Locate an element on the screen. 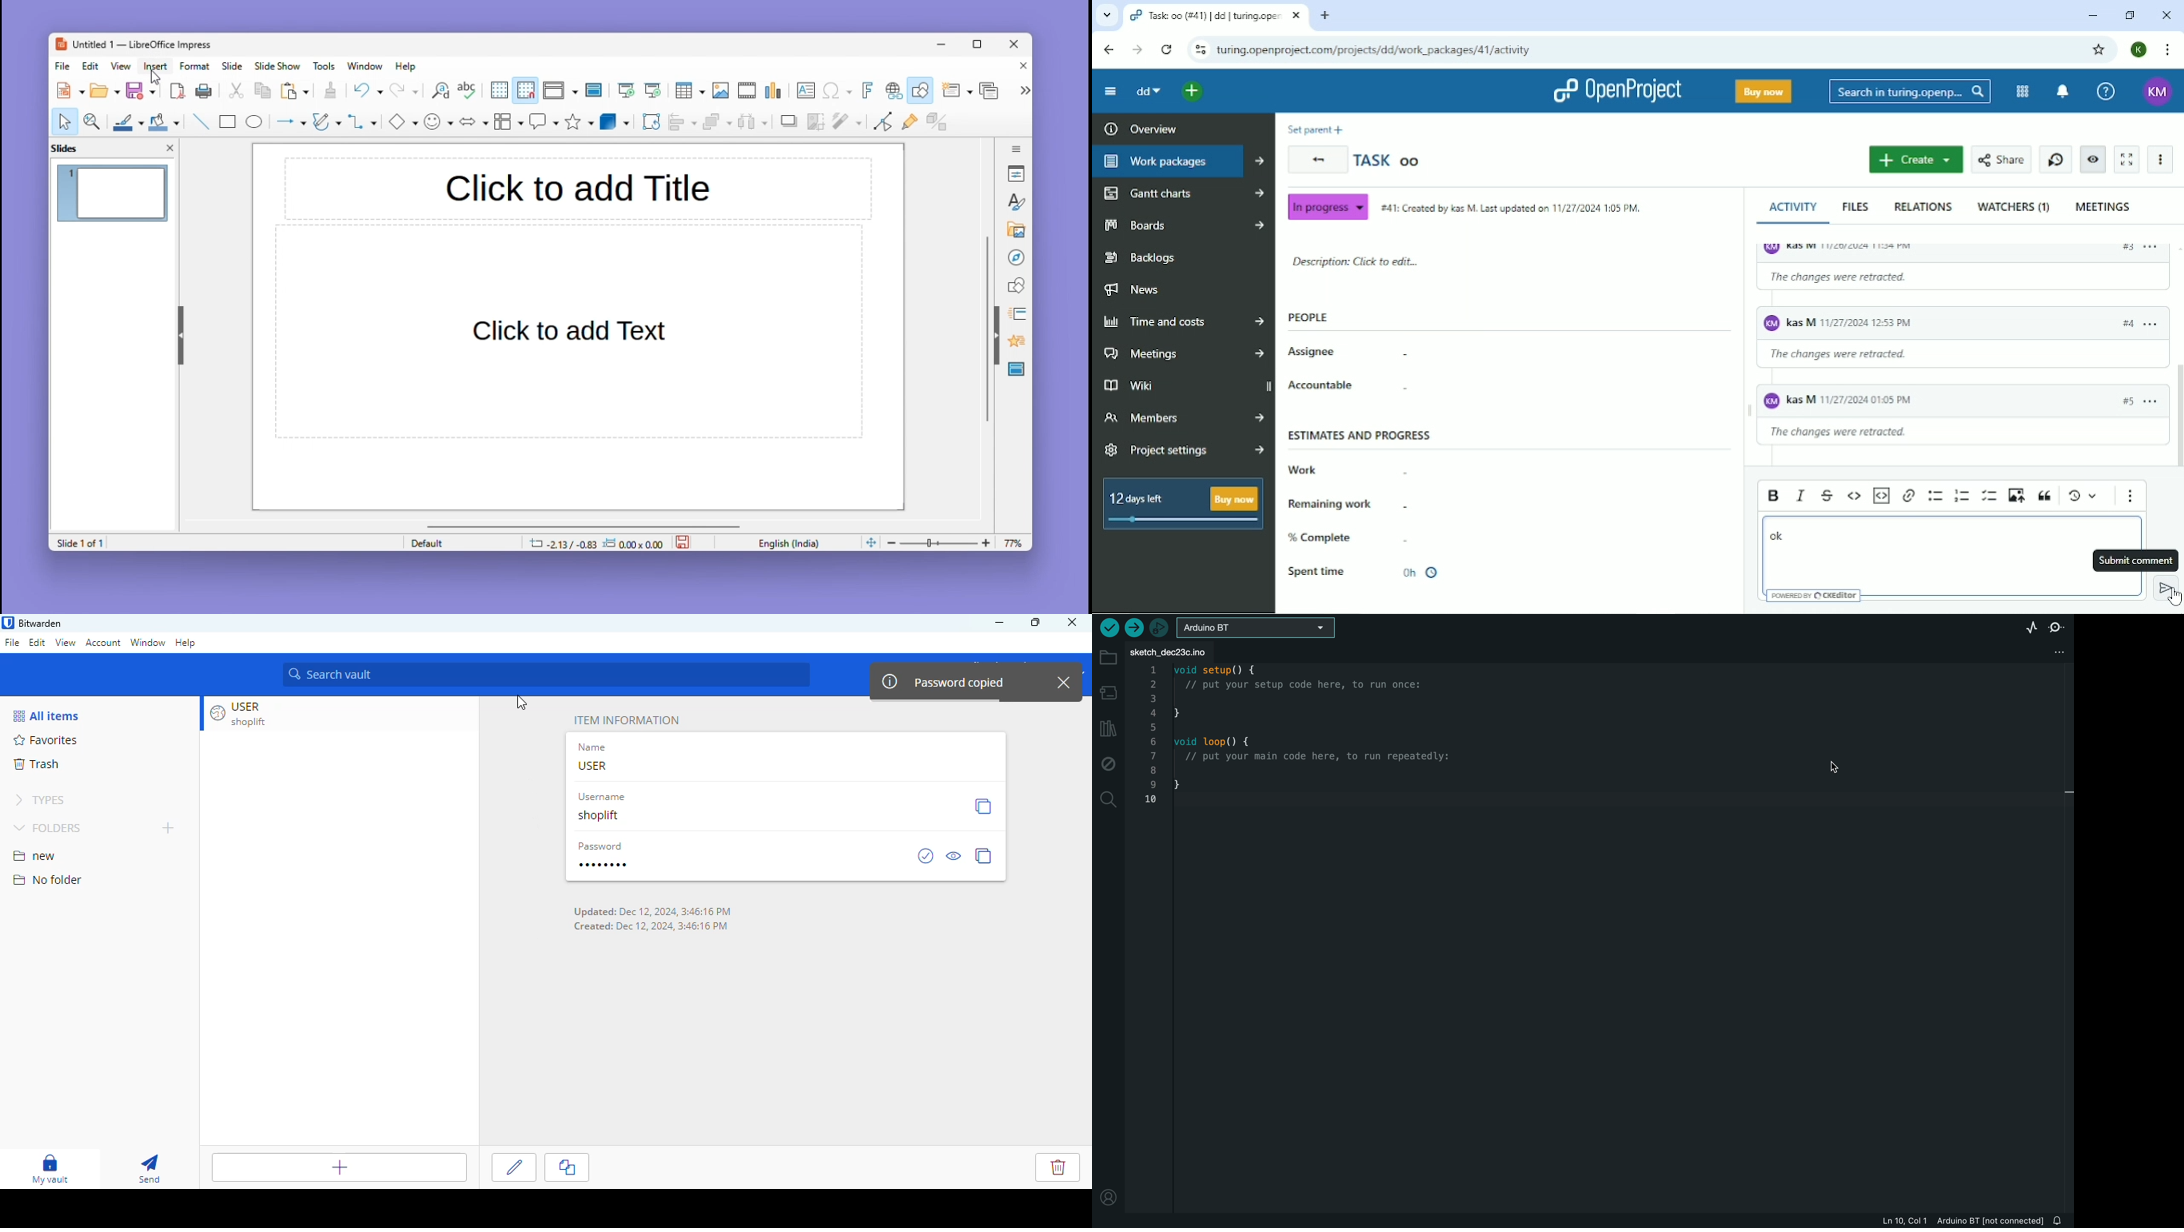  Properties is located at coordinates (1018, 173).